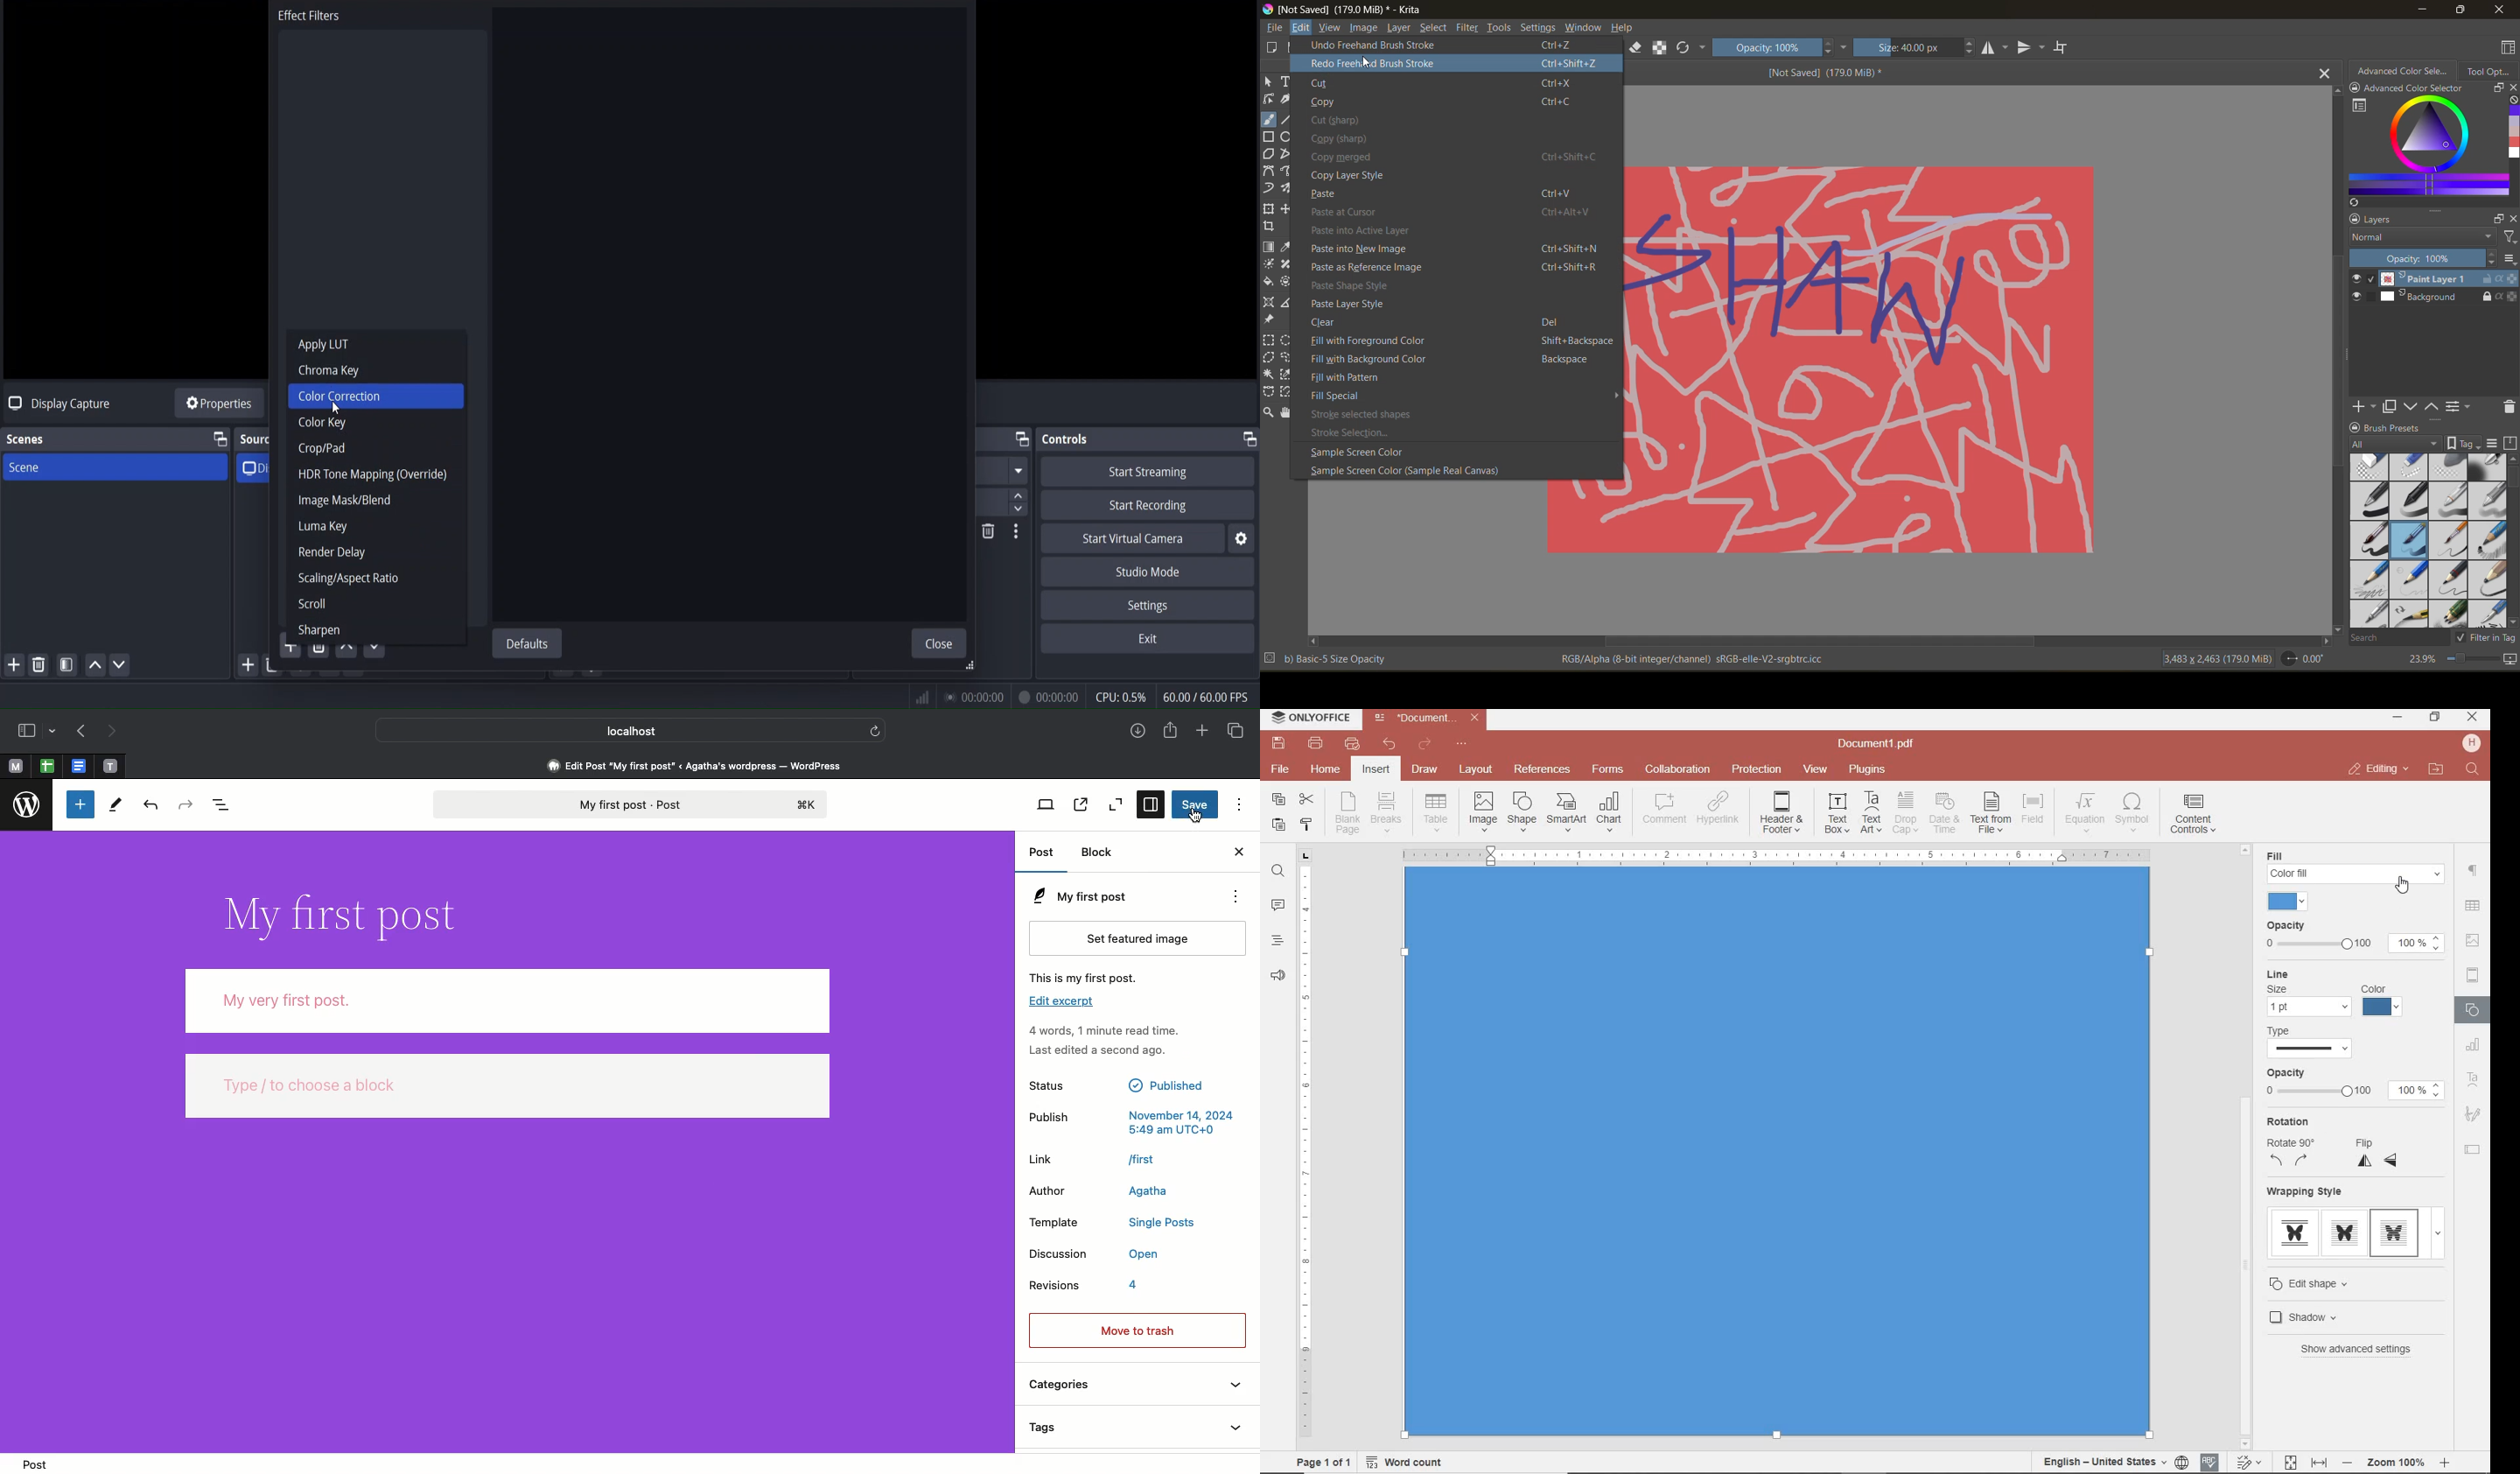 The width and height of the screenshot is (2520, 1484). What do you see at coordinates (1145, 605) in the screenshot?
I see `settings` at bounding box center [1145, 605].